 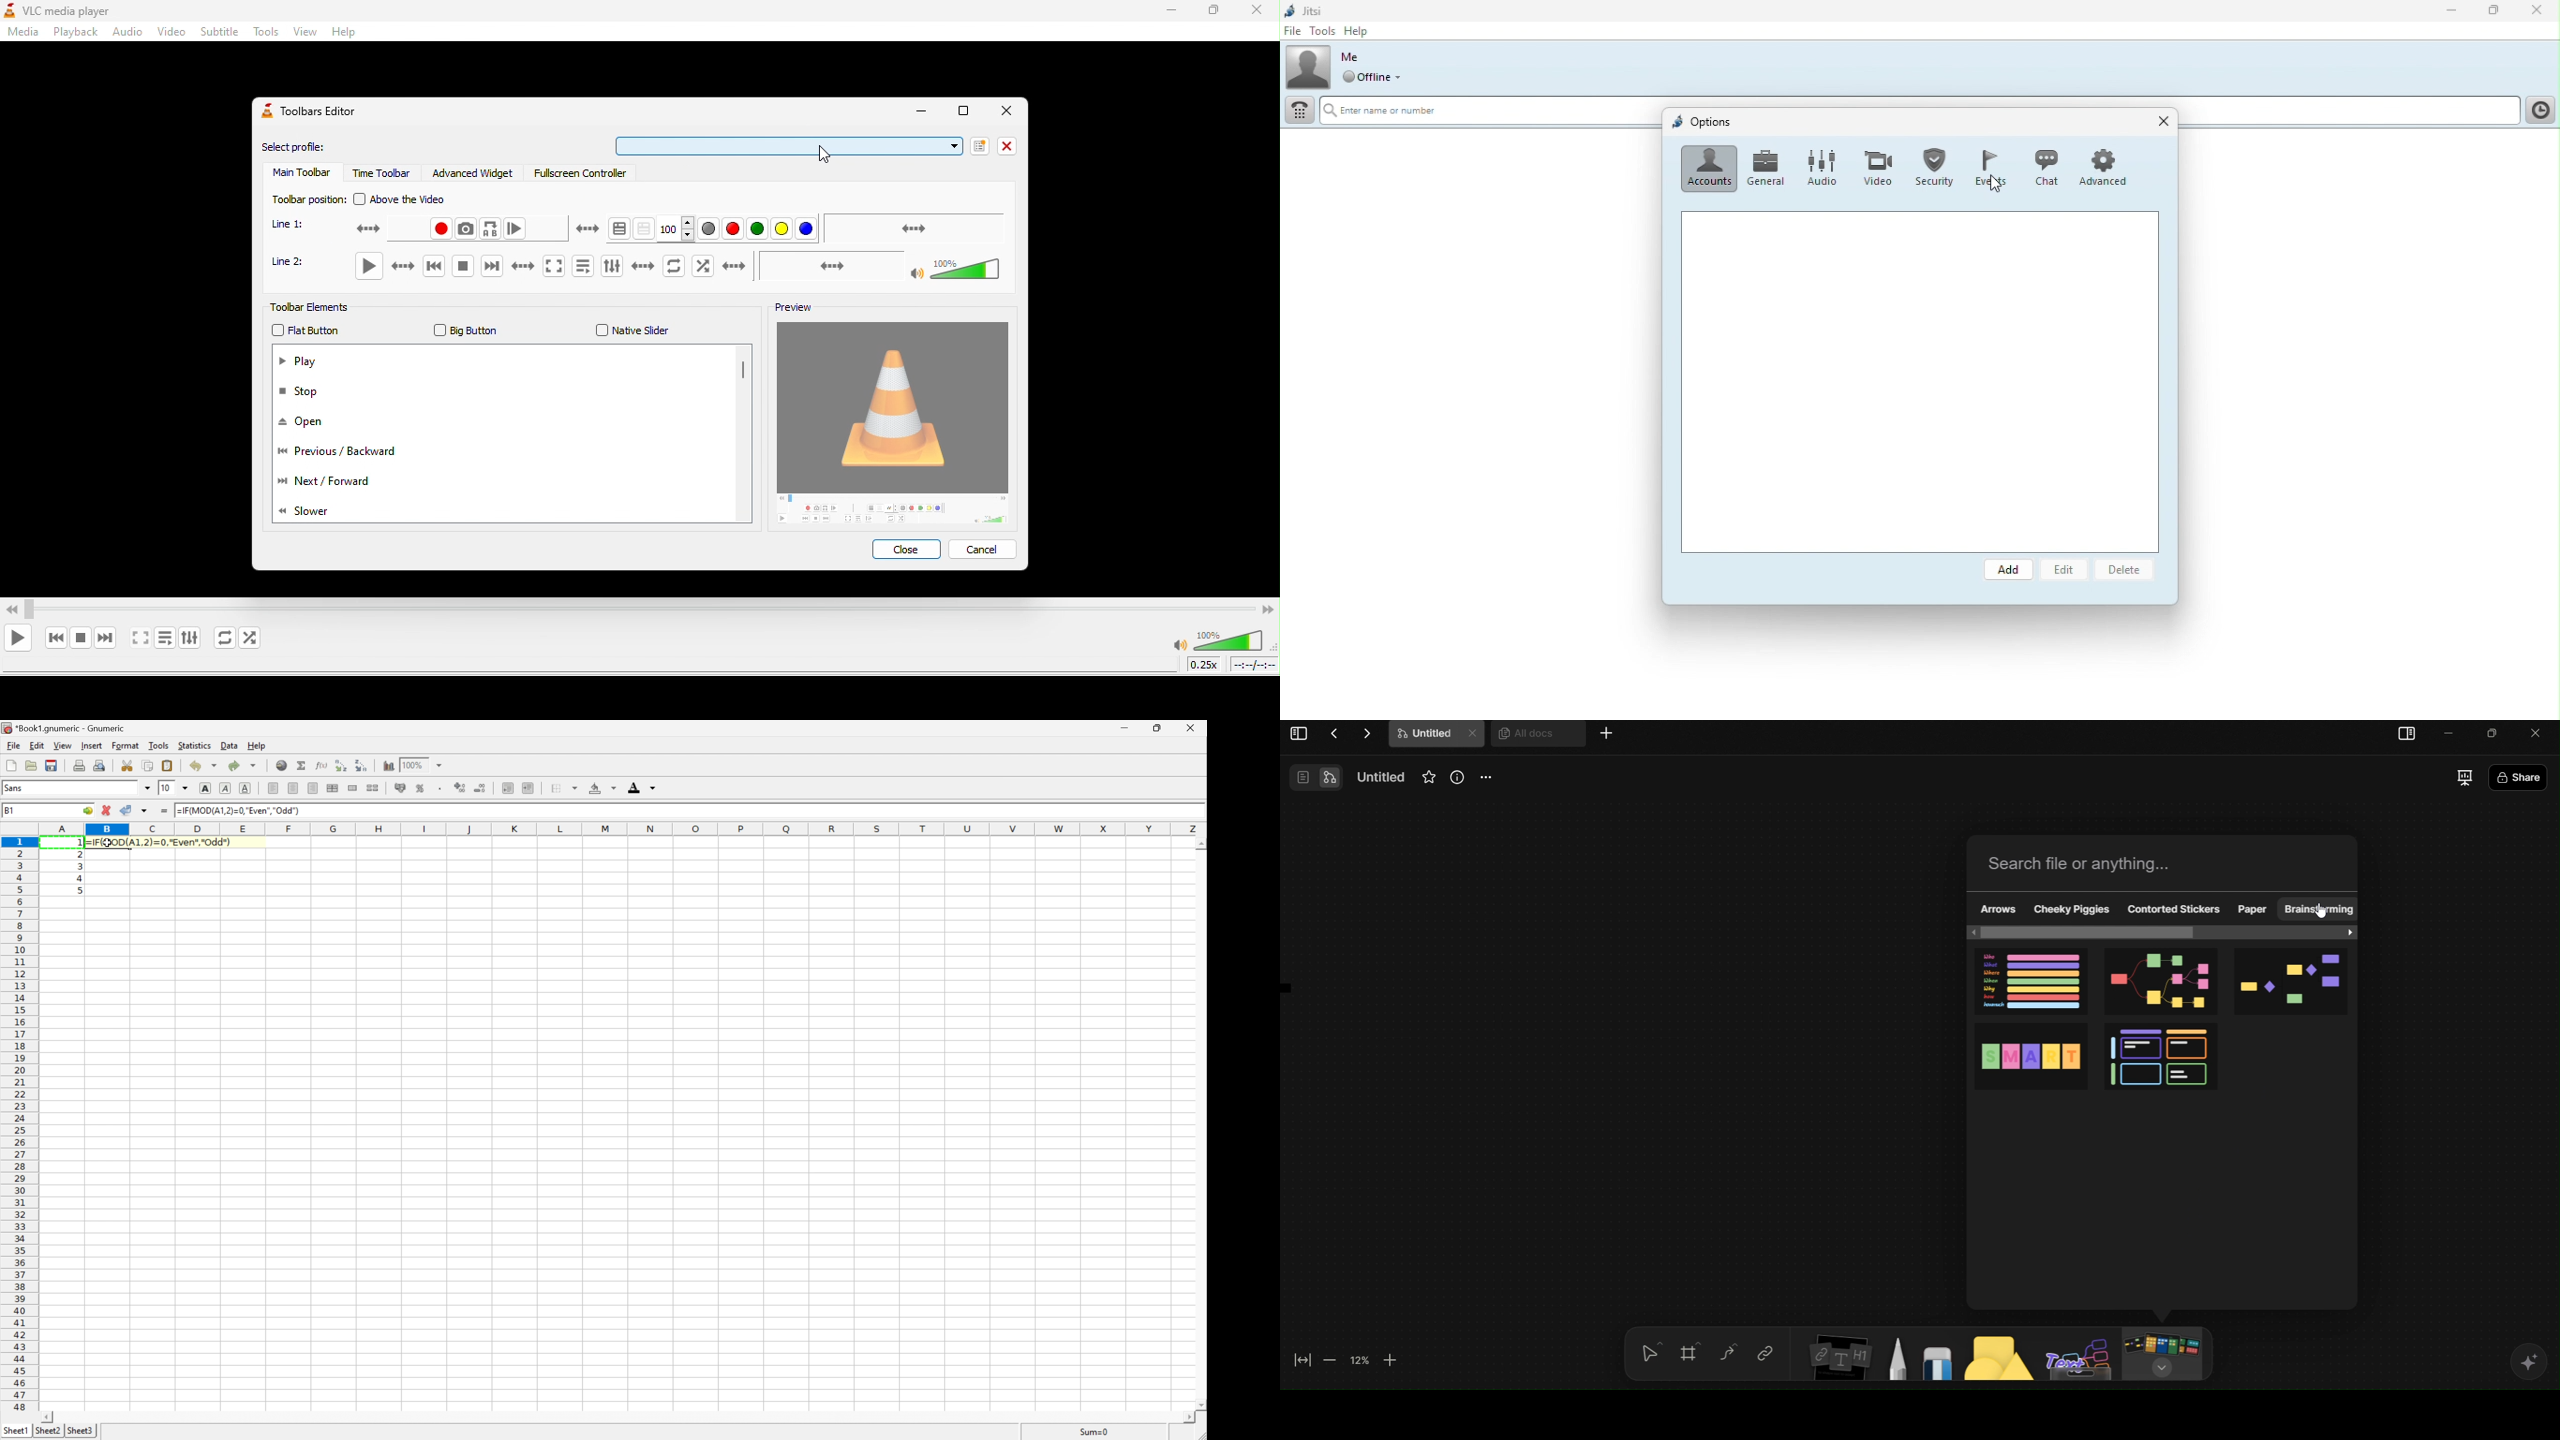 What do you see at coordinates (518, 229) in the screenshot?
I see `frame by frame` at bounding box center [518, 229].